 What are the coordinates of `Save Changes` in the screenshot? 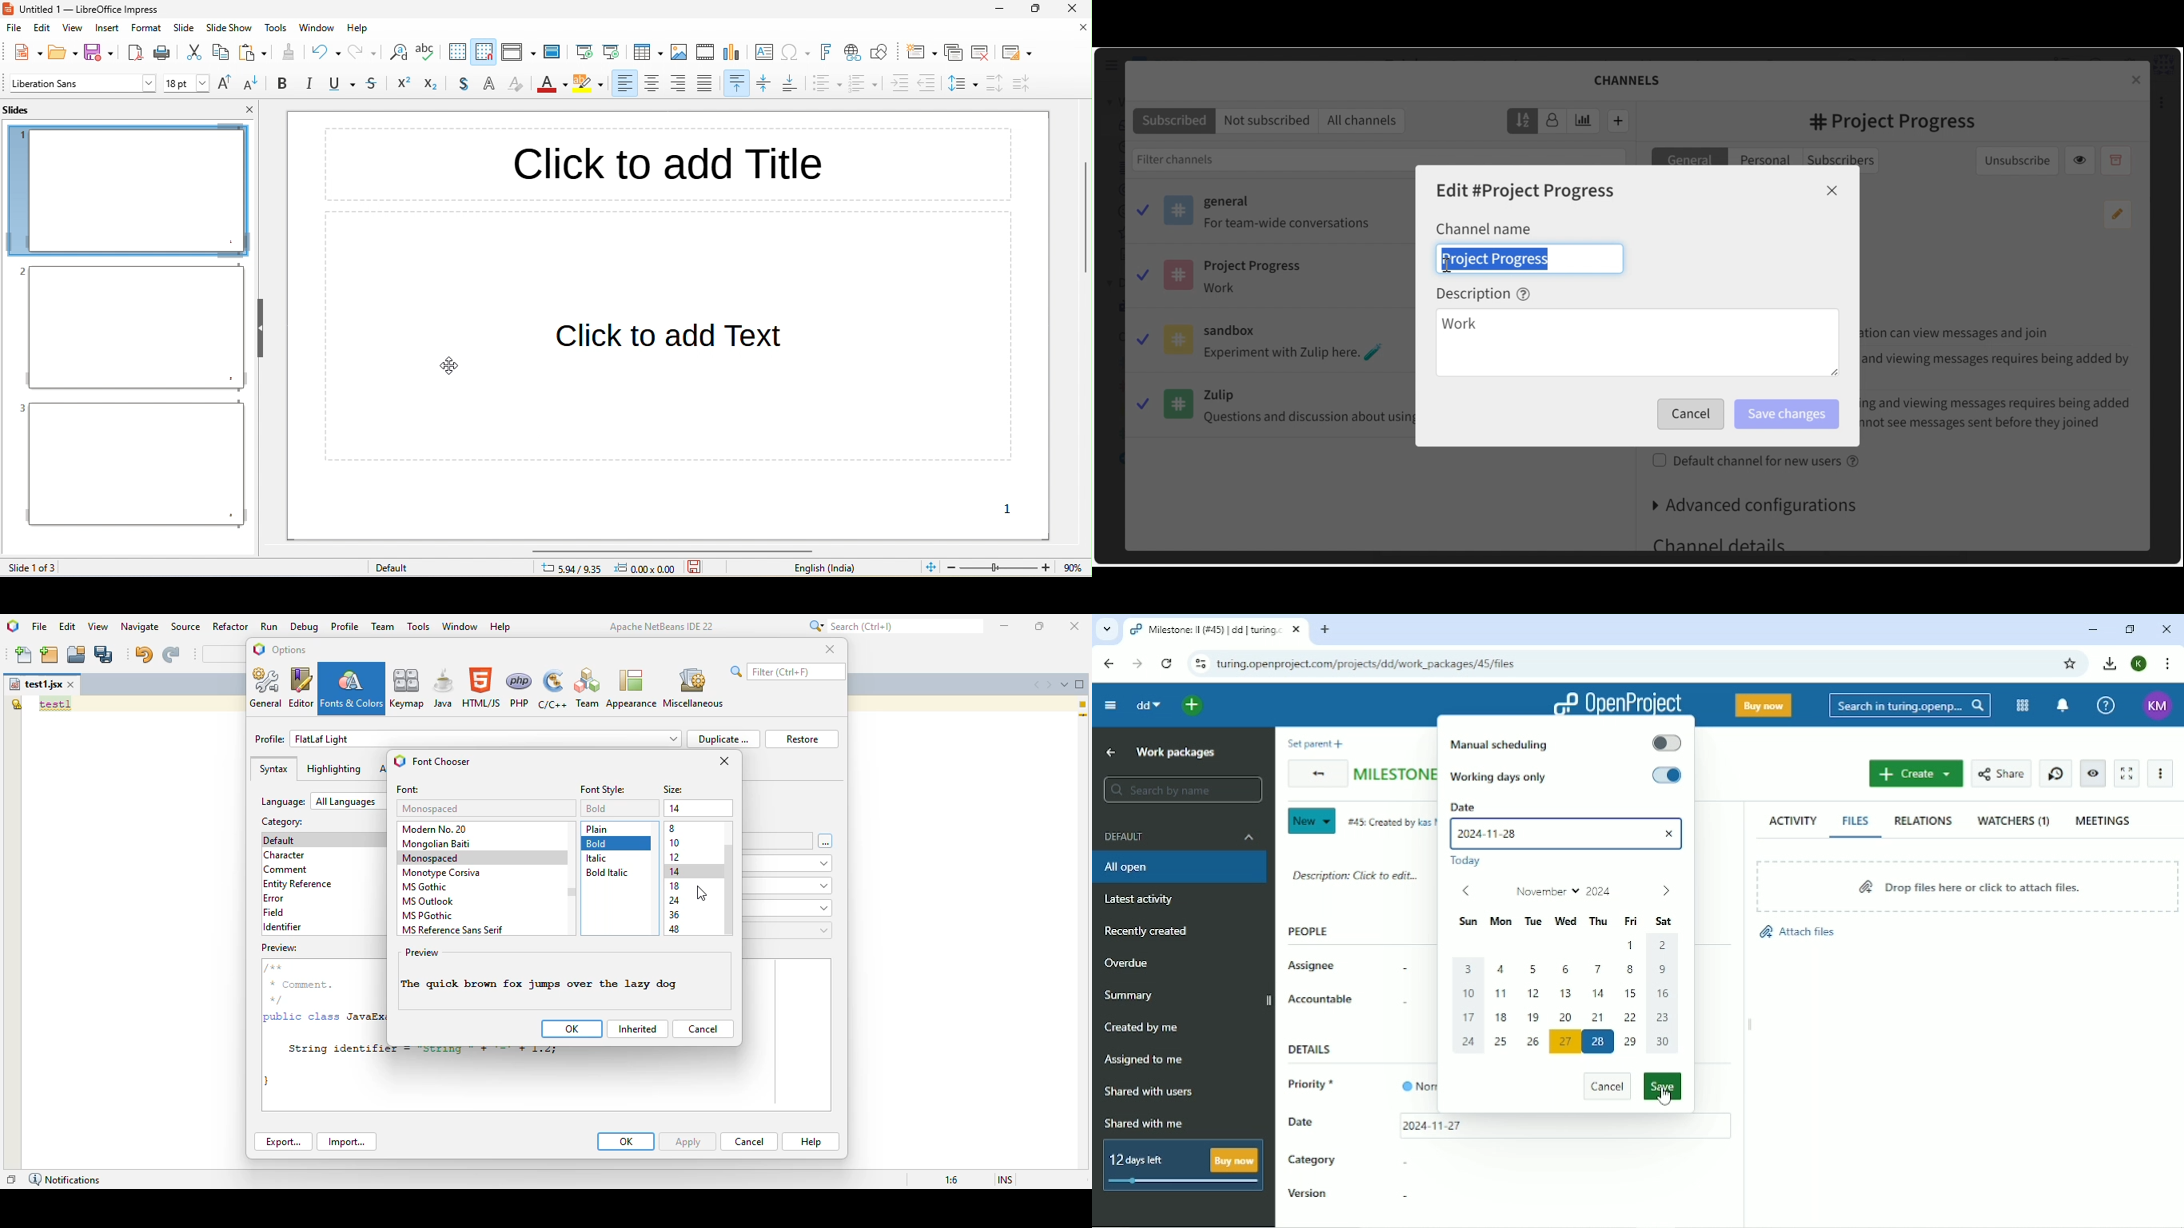 It's located at (1786, 414).